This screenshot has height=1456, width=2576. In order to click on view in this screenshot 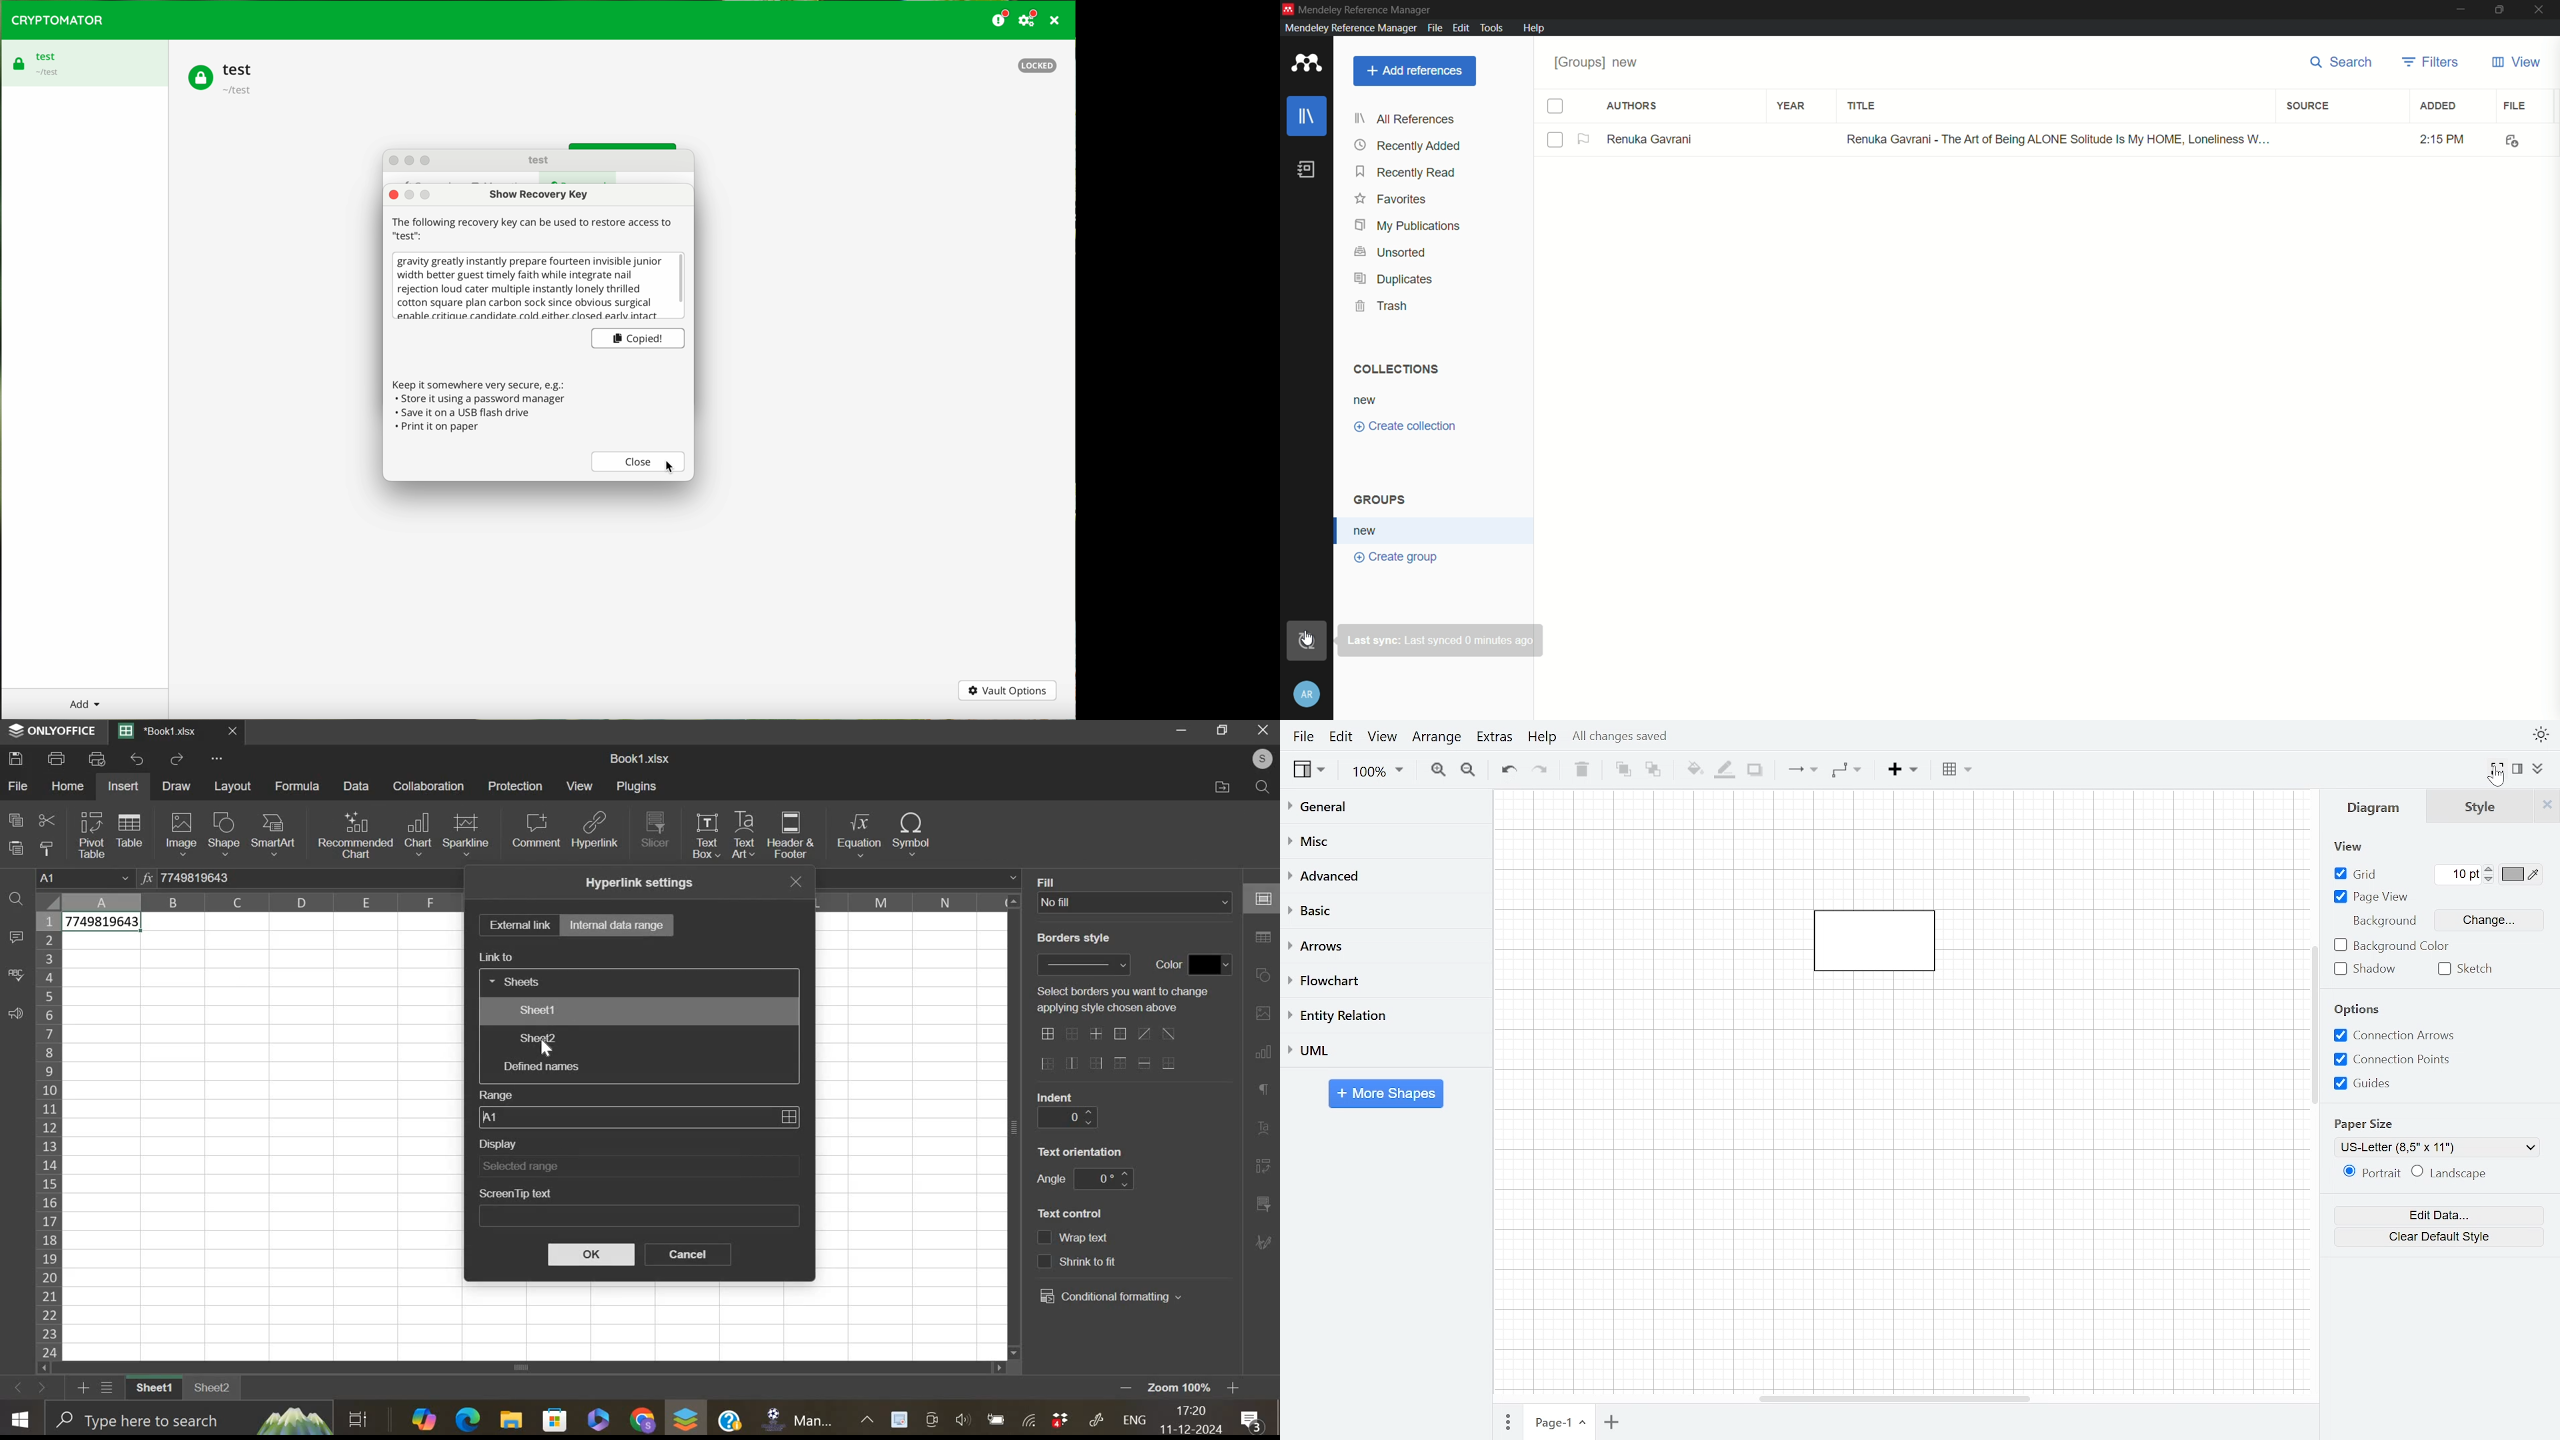, I will do `click(2515, 62)`.